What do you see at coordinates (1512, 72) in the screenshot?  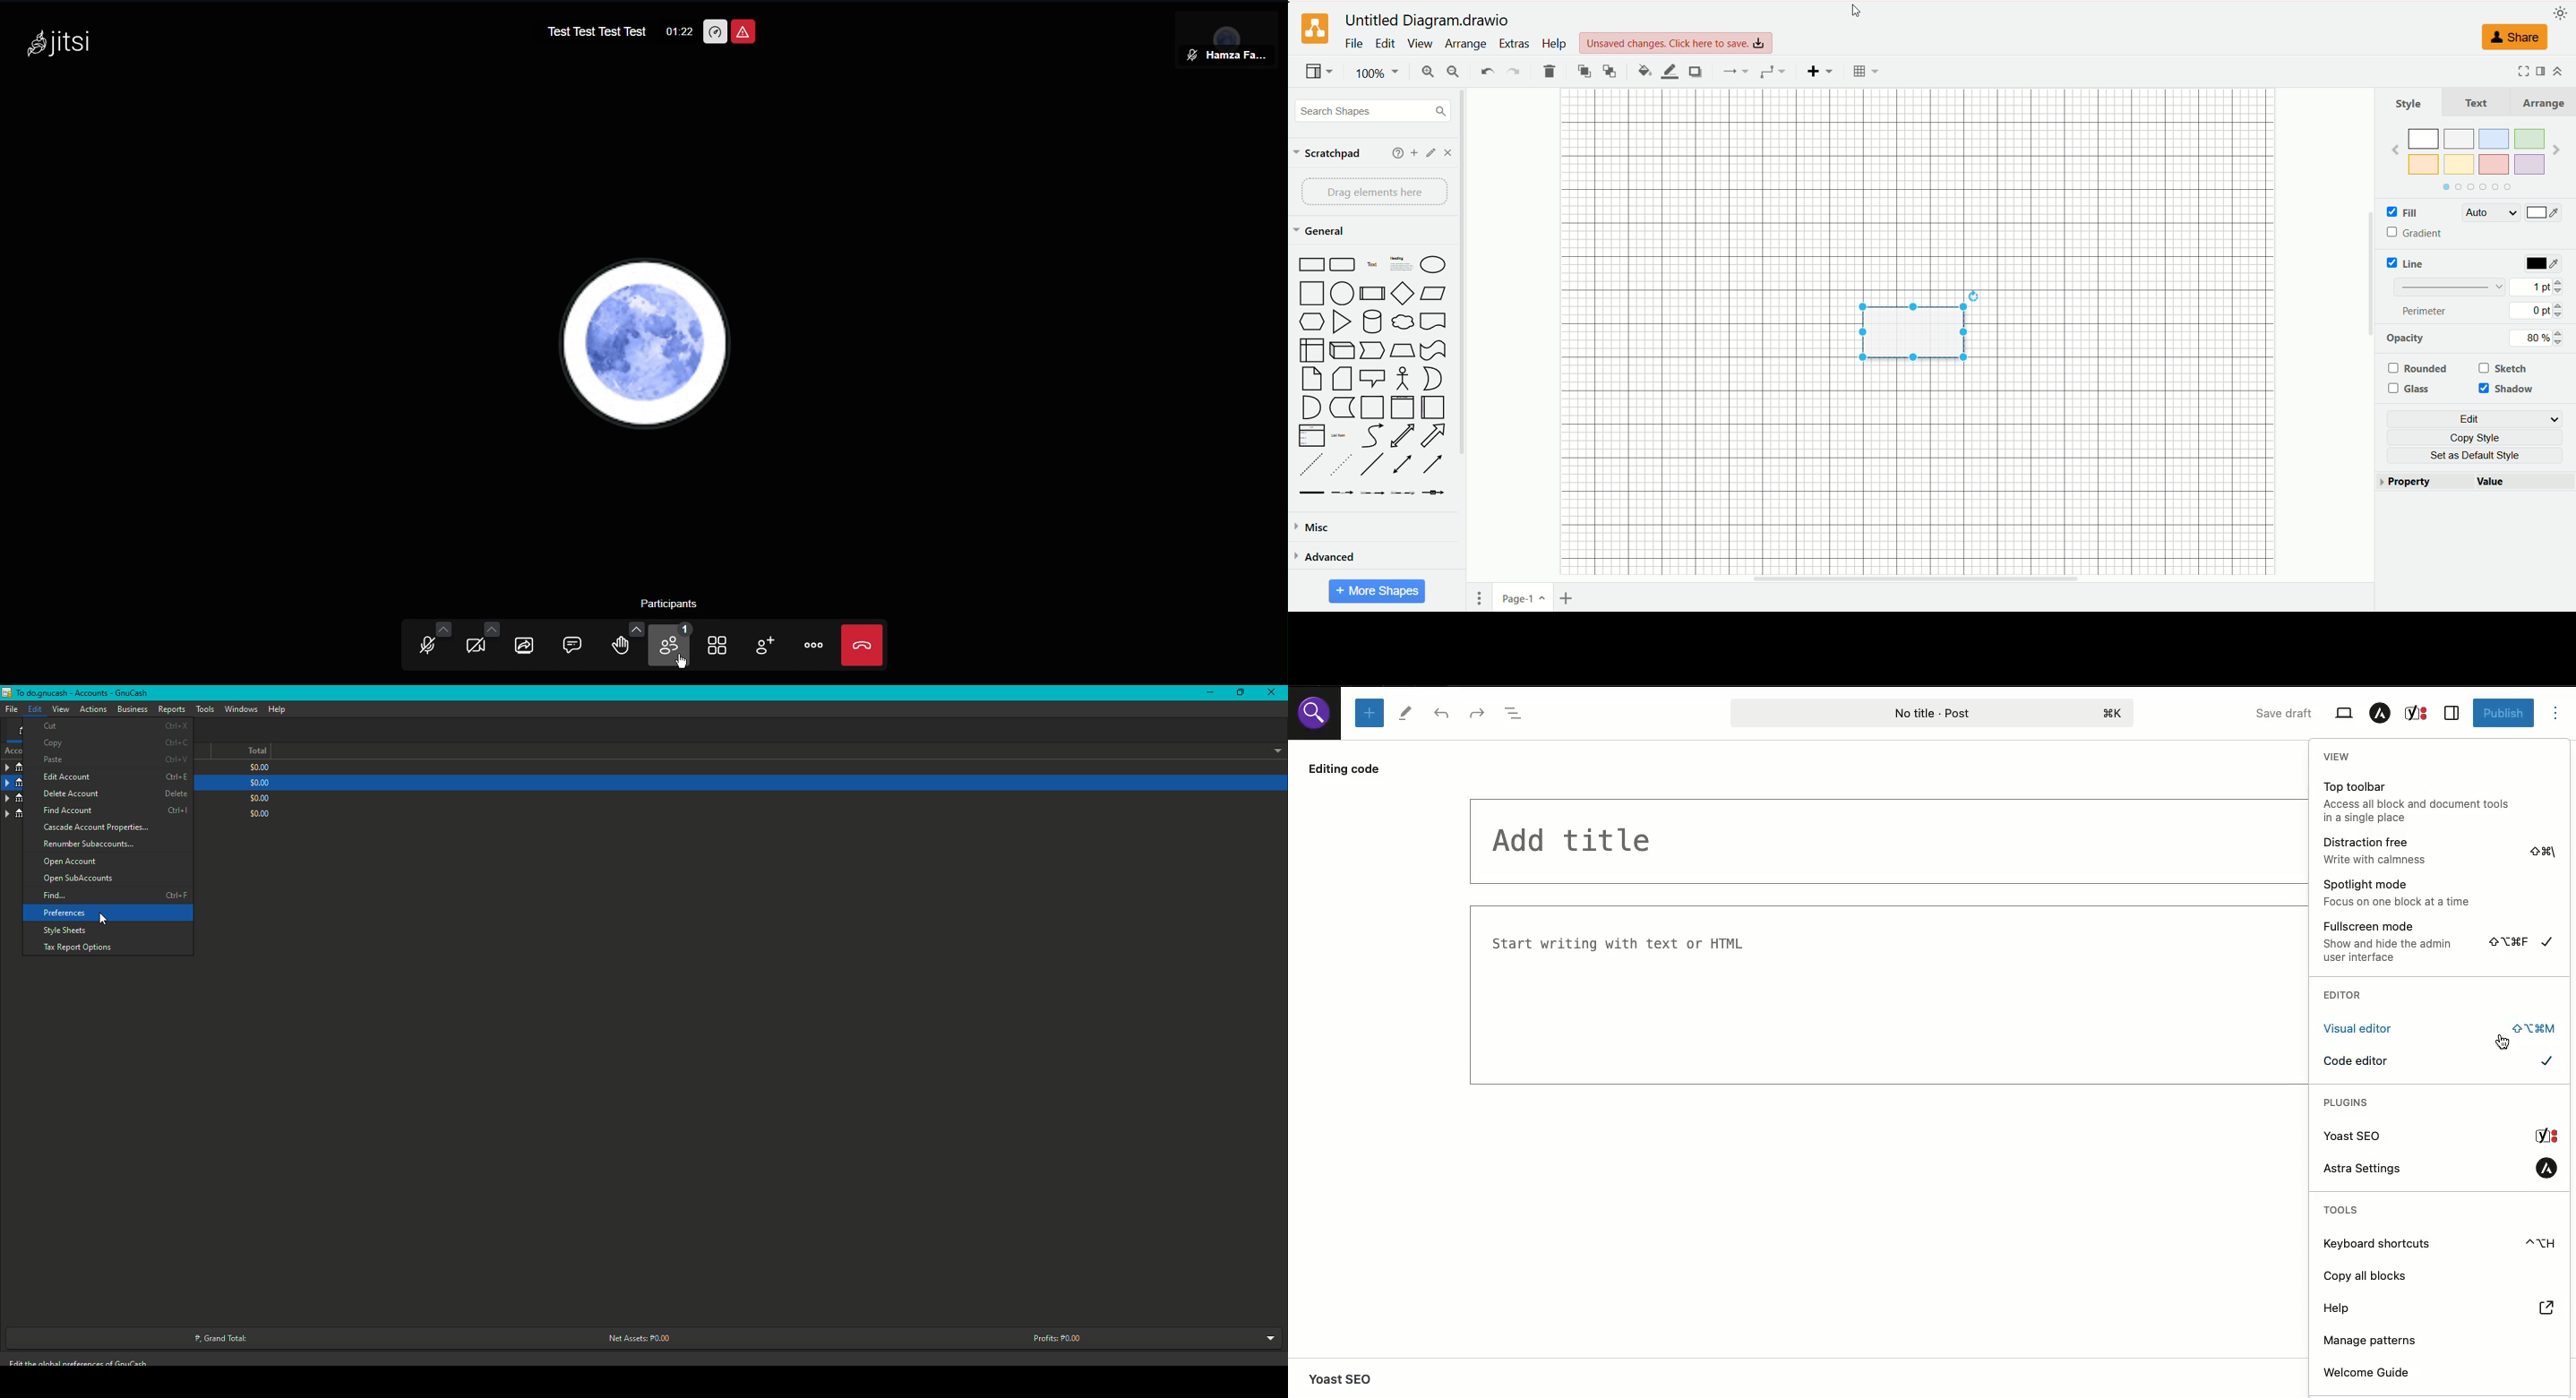 I see `redo` at bounding box center [1512, 72].